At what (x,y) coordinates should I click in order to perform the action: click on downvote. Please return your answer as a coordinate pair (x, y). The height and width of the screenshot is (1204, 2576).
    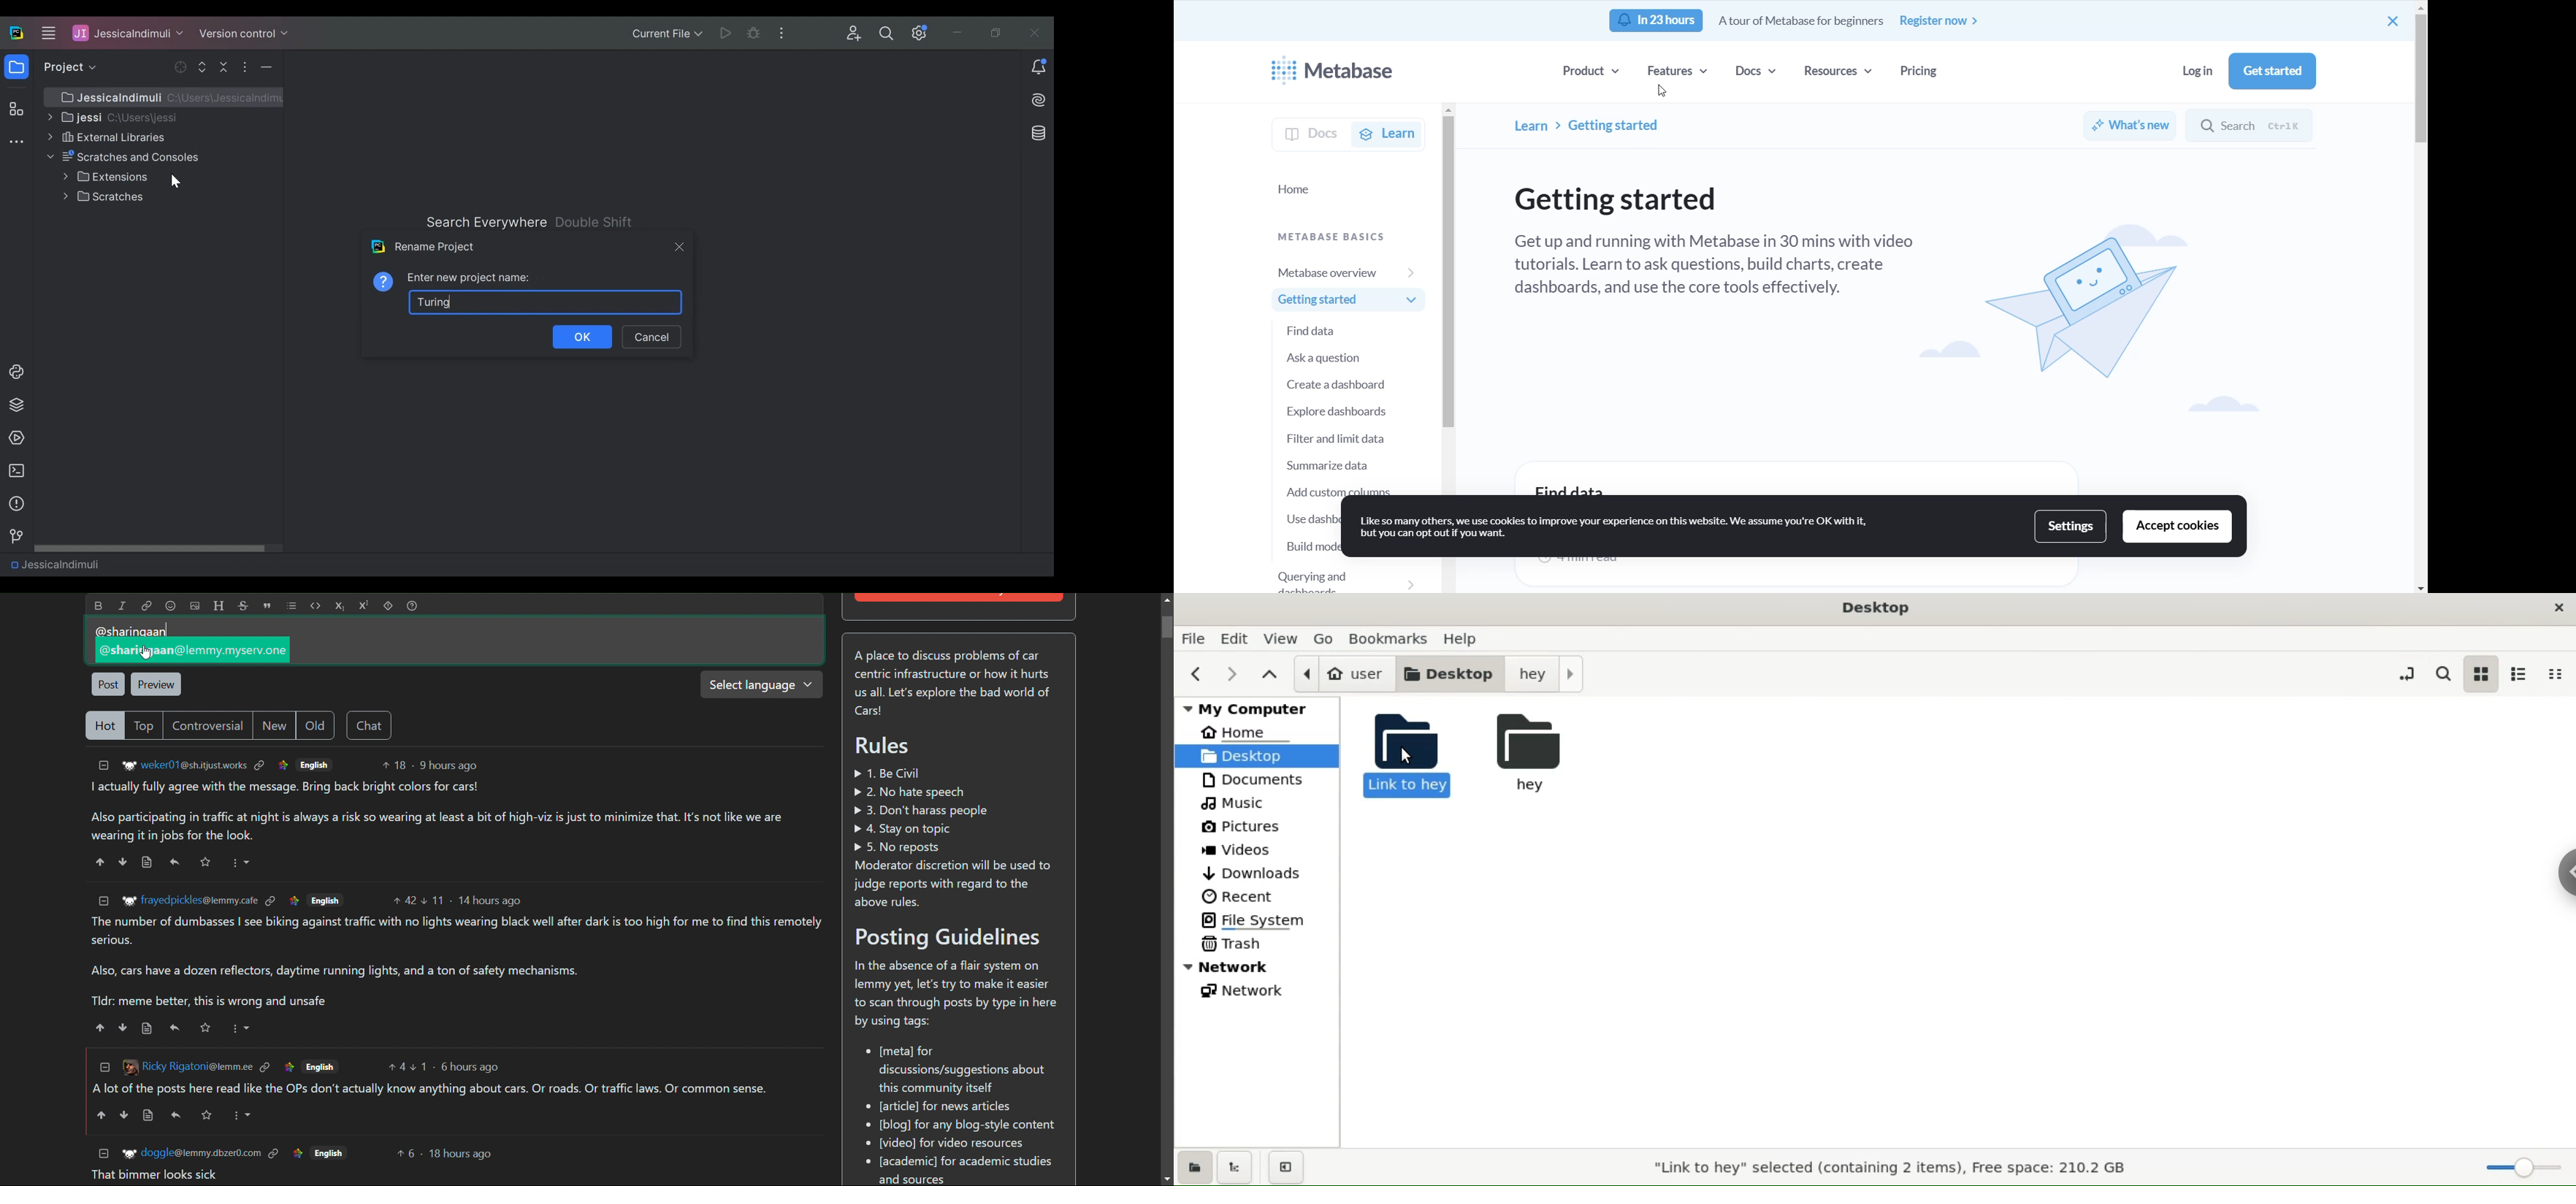
    Looking at the image, I should click on (124, 1027).